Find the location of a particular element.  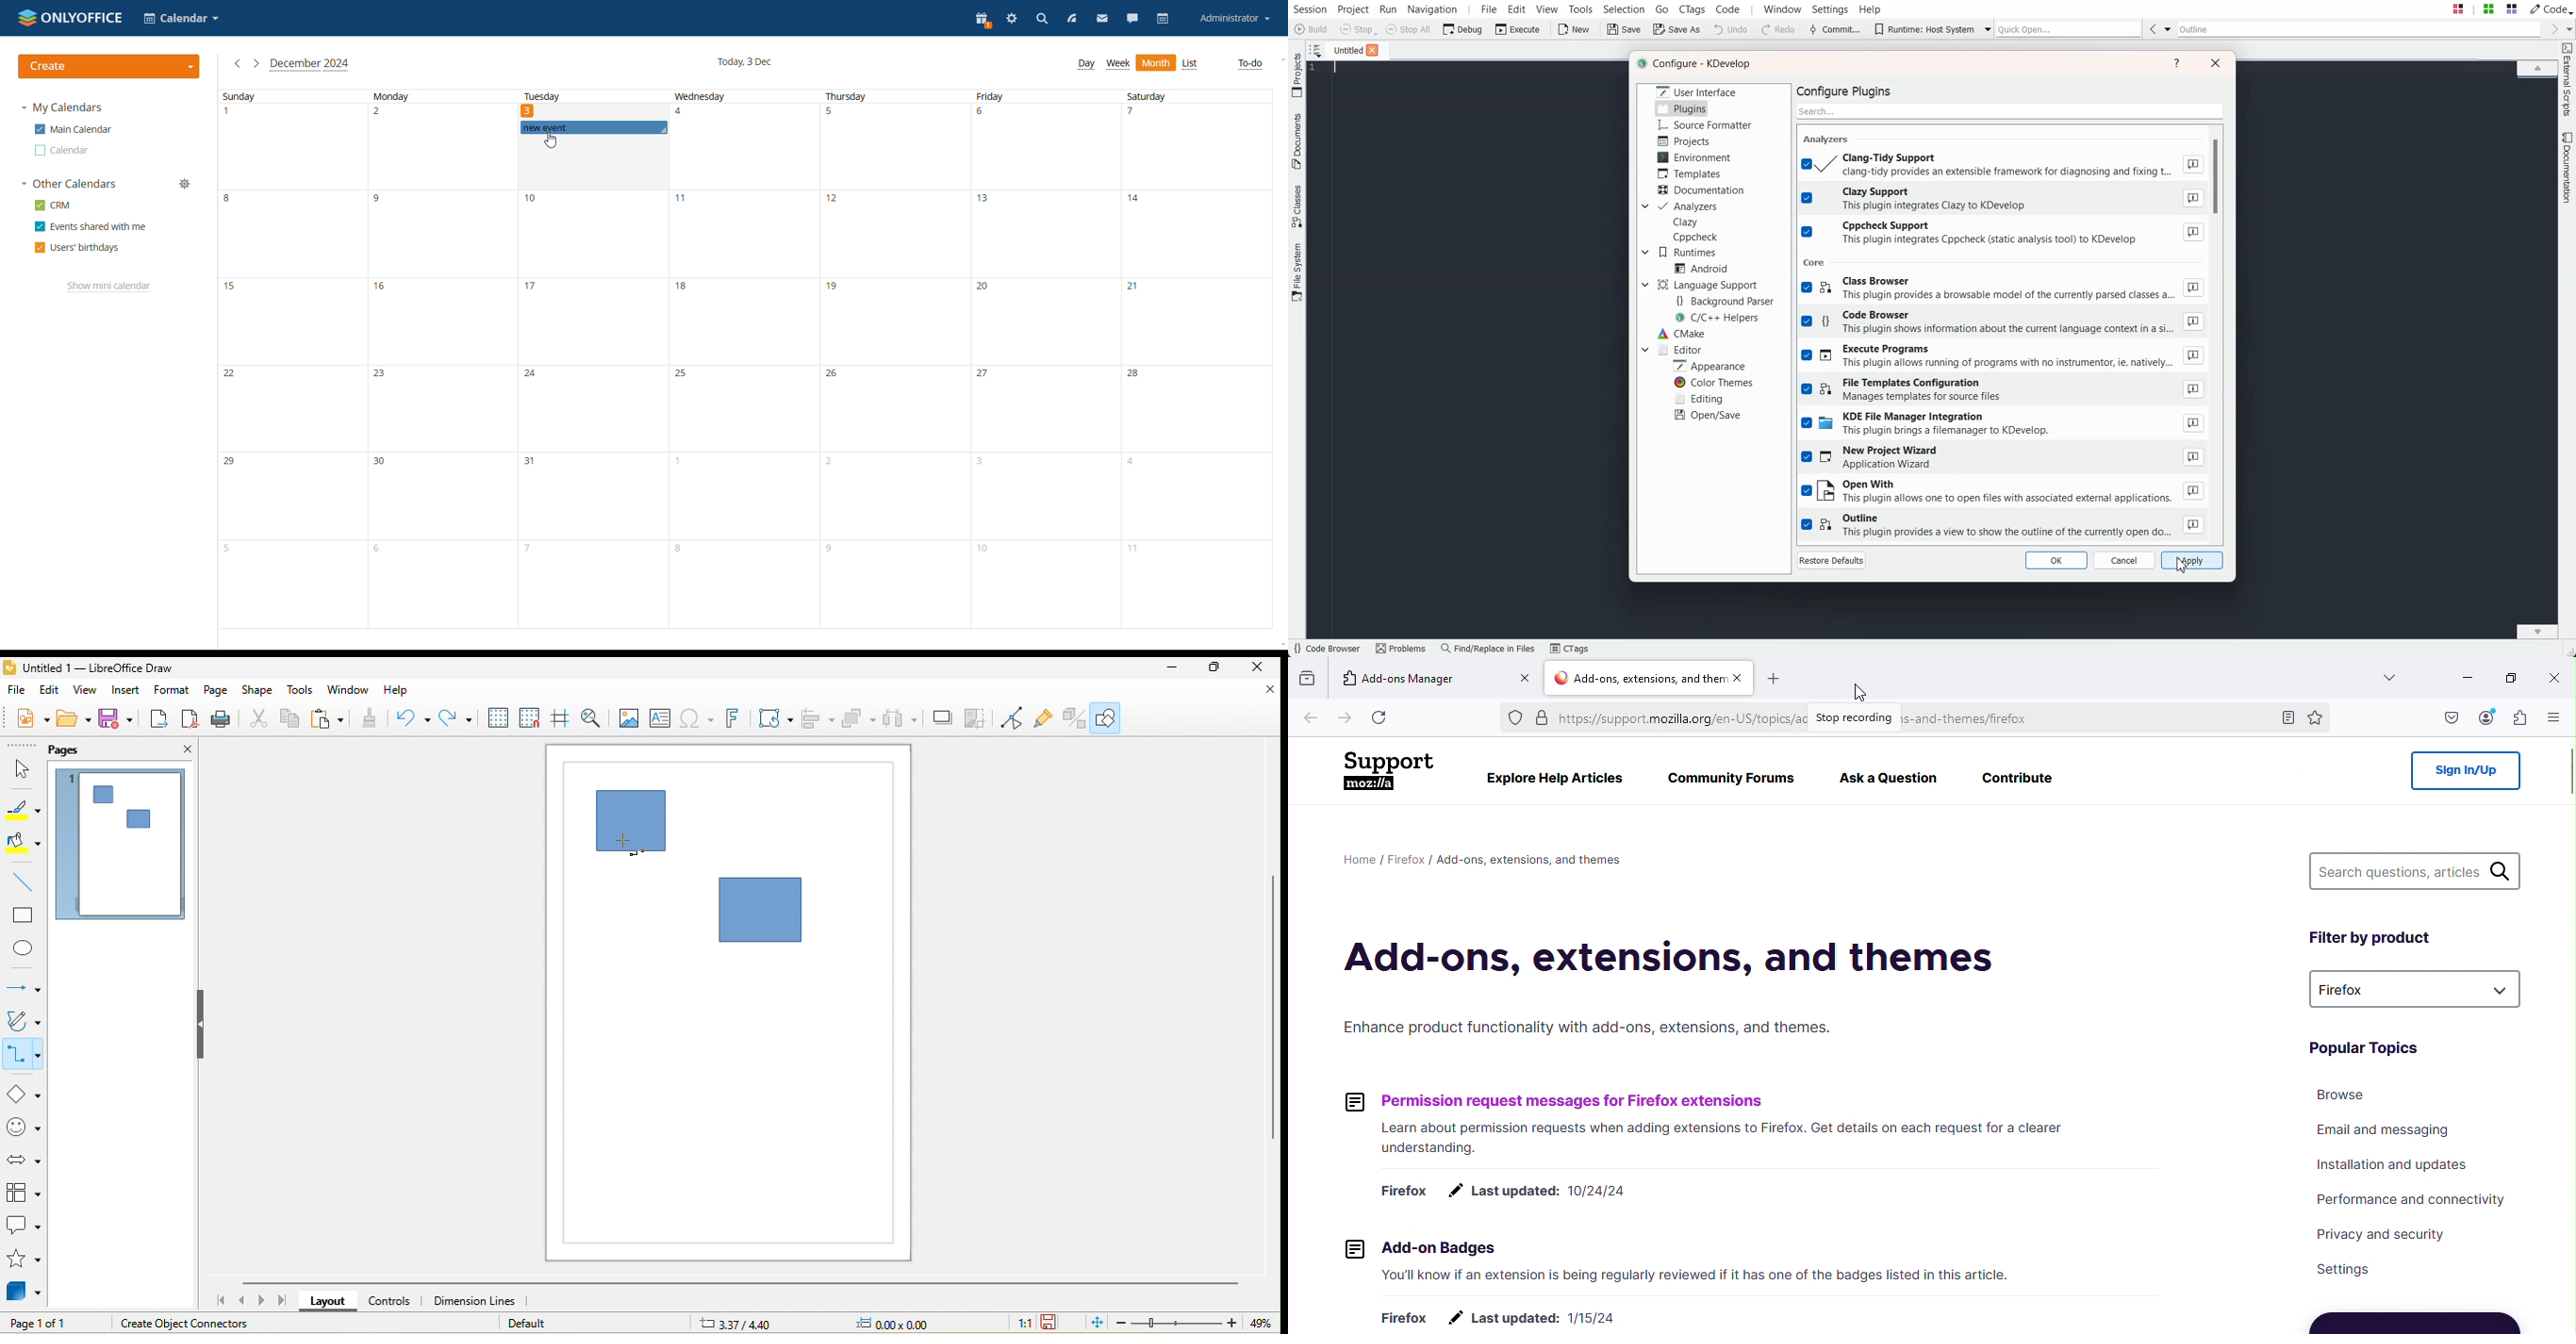

Code  is located at coordinates (2550, 8).